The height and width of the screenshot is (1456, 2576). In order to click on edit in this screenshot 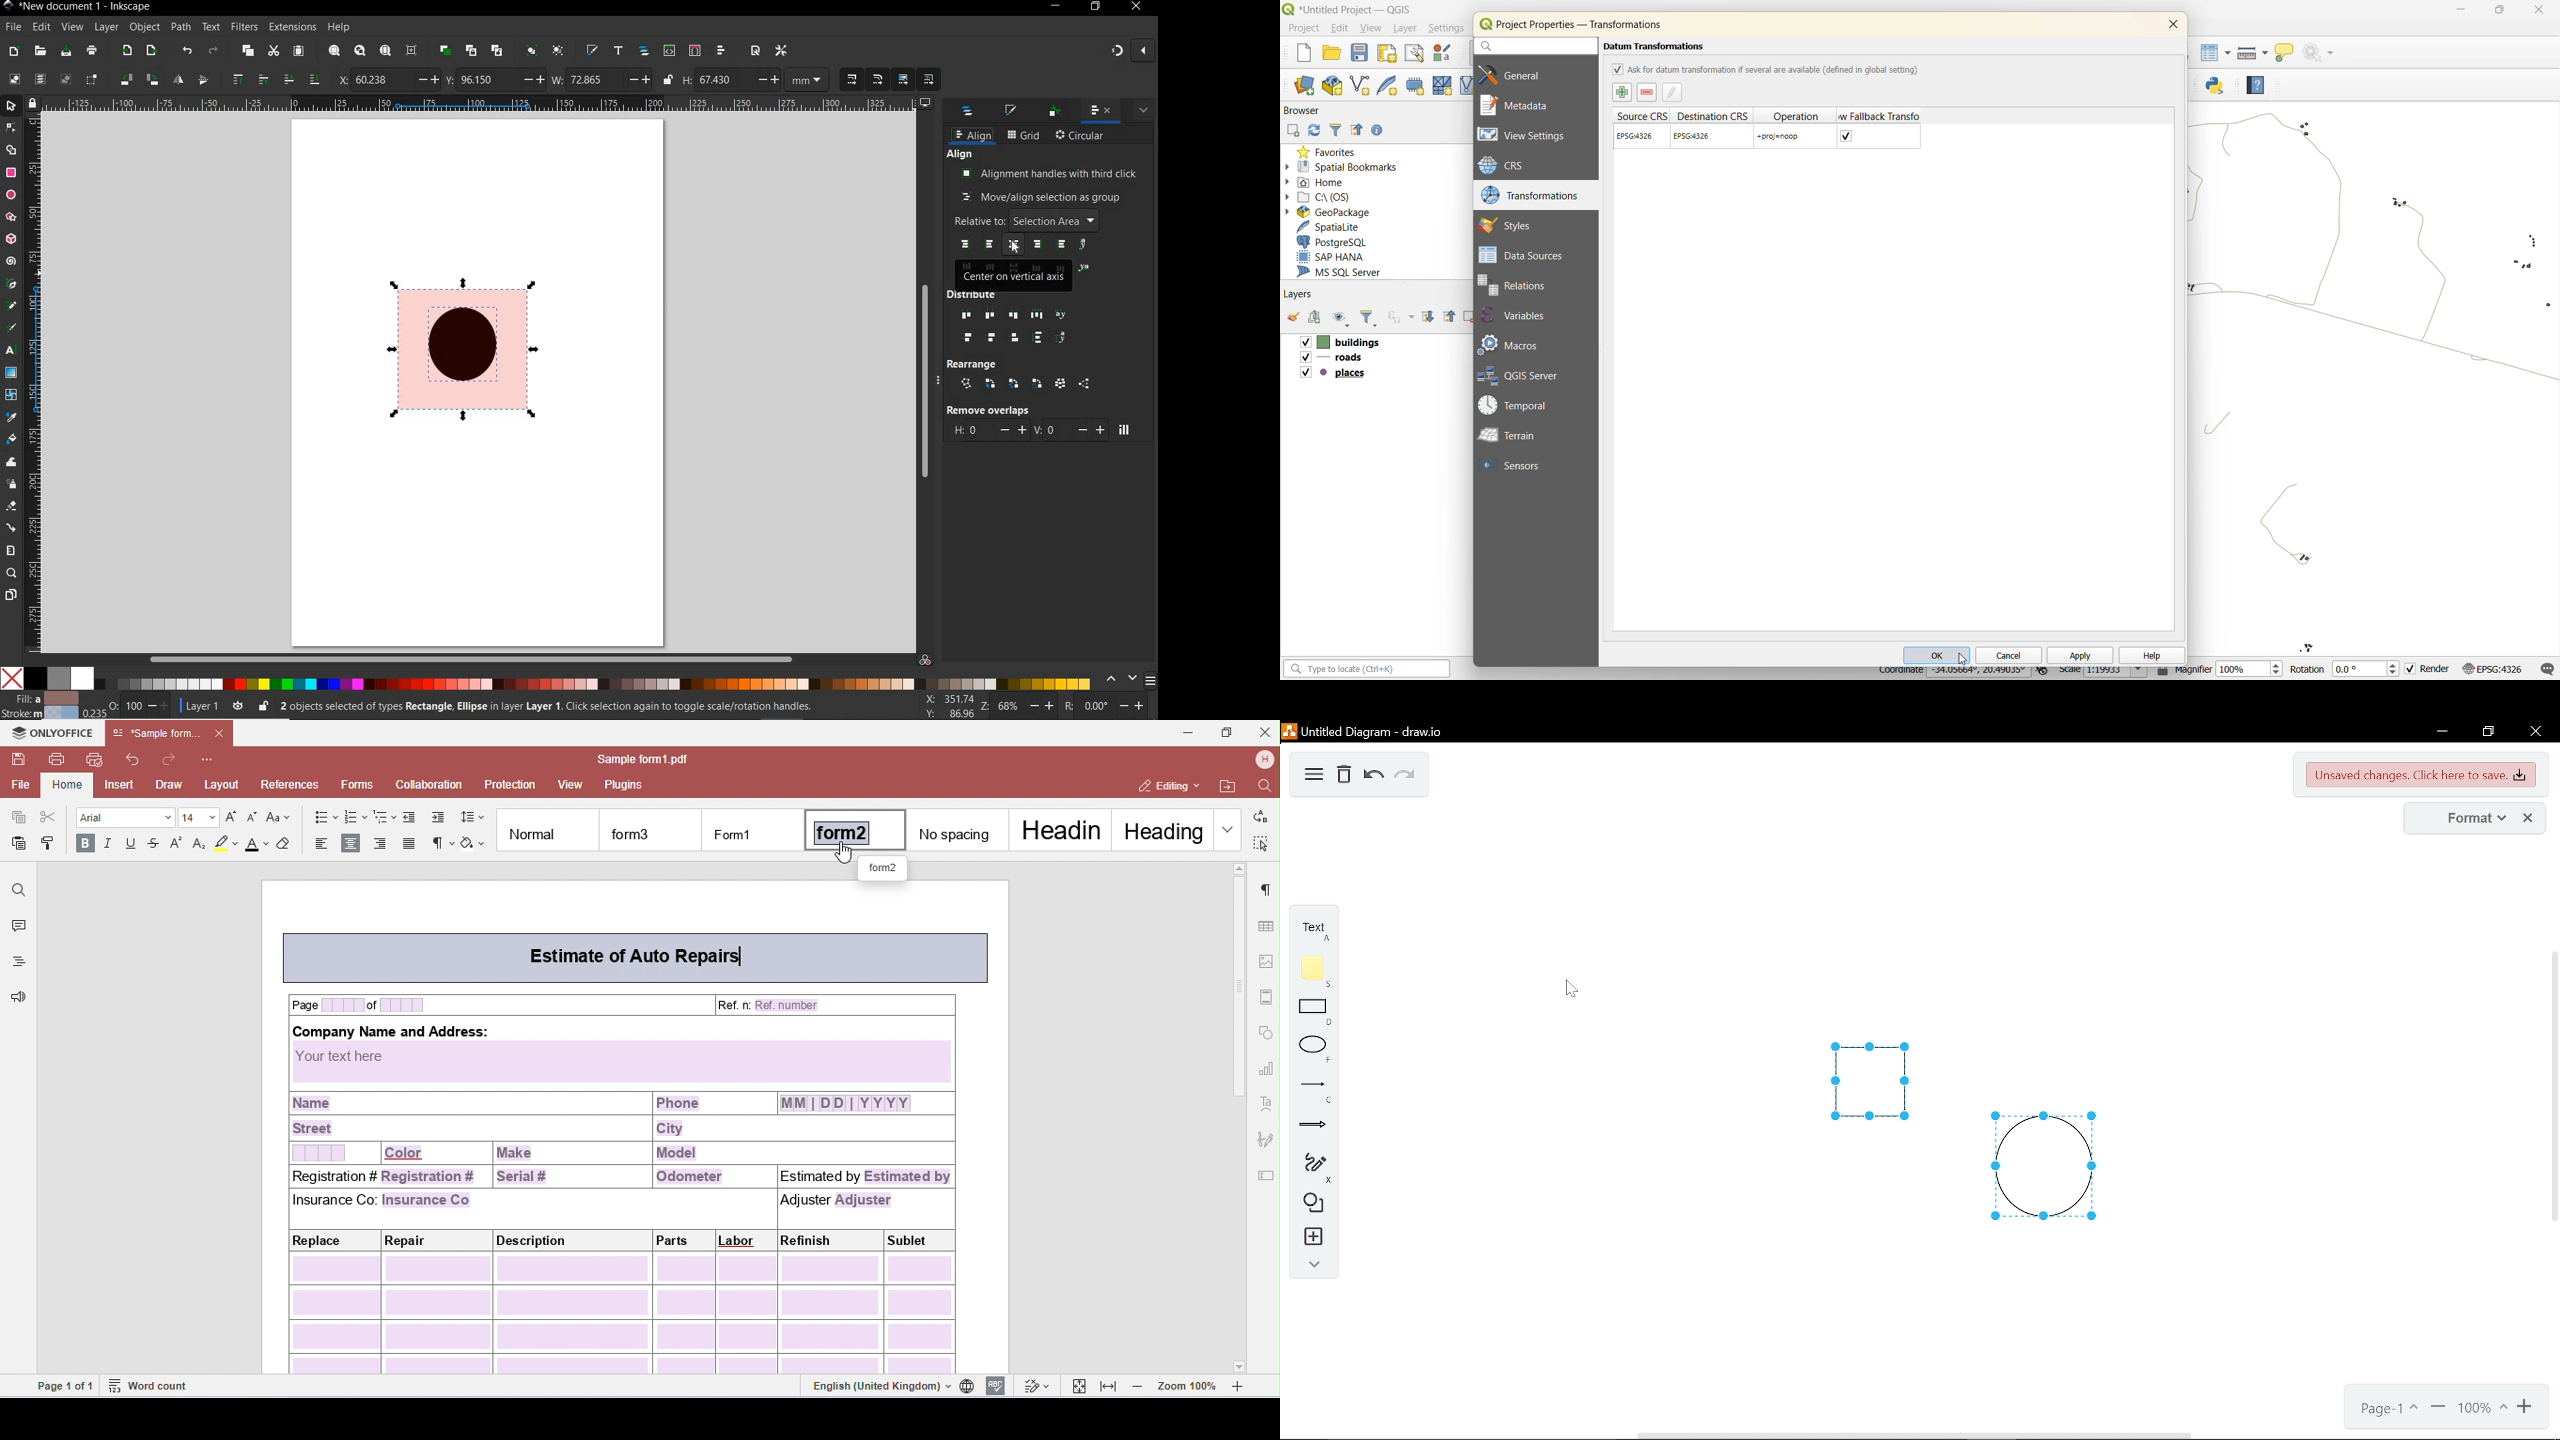, I will do `click(1672, 93)`.